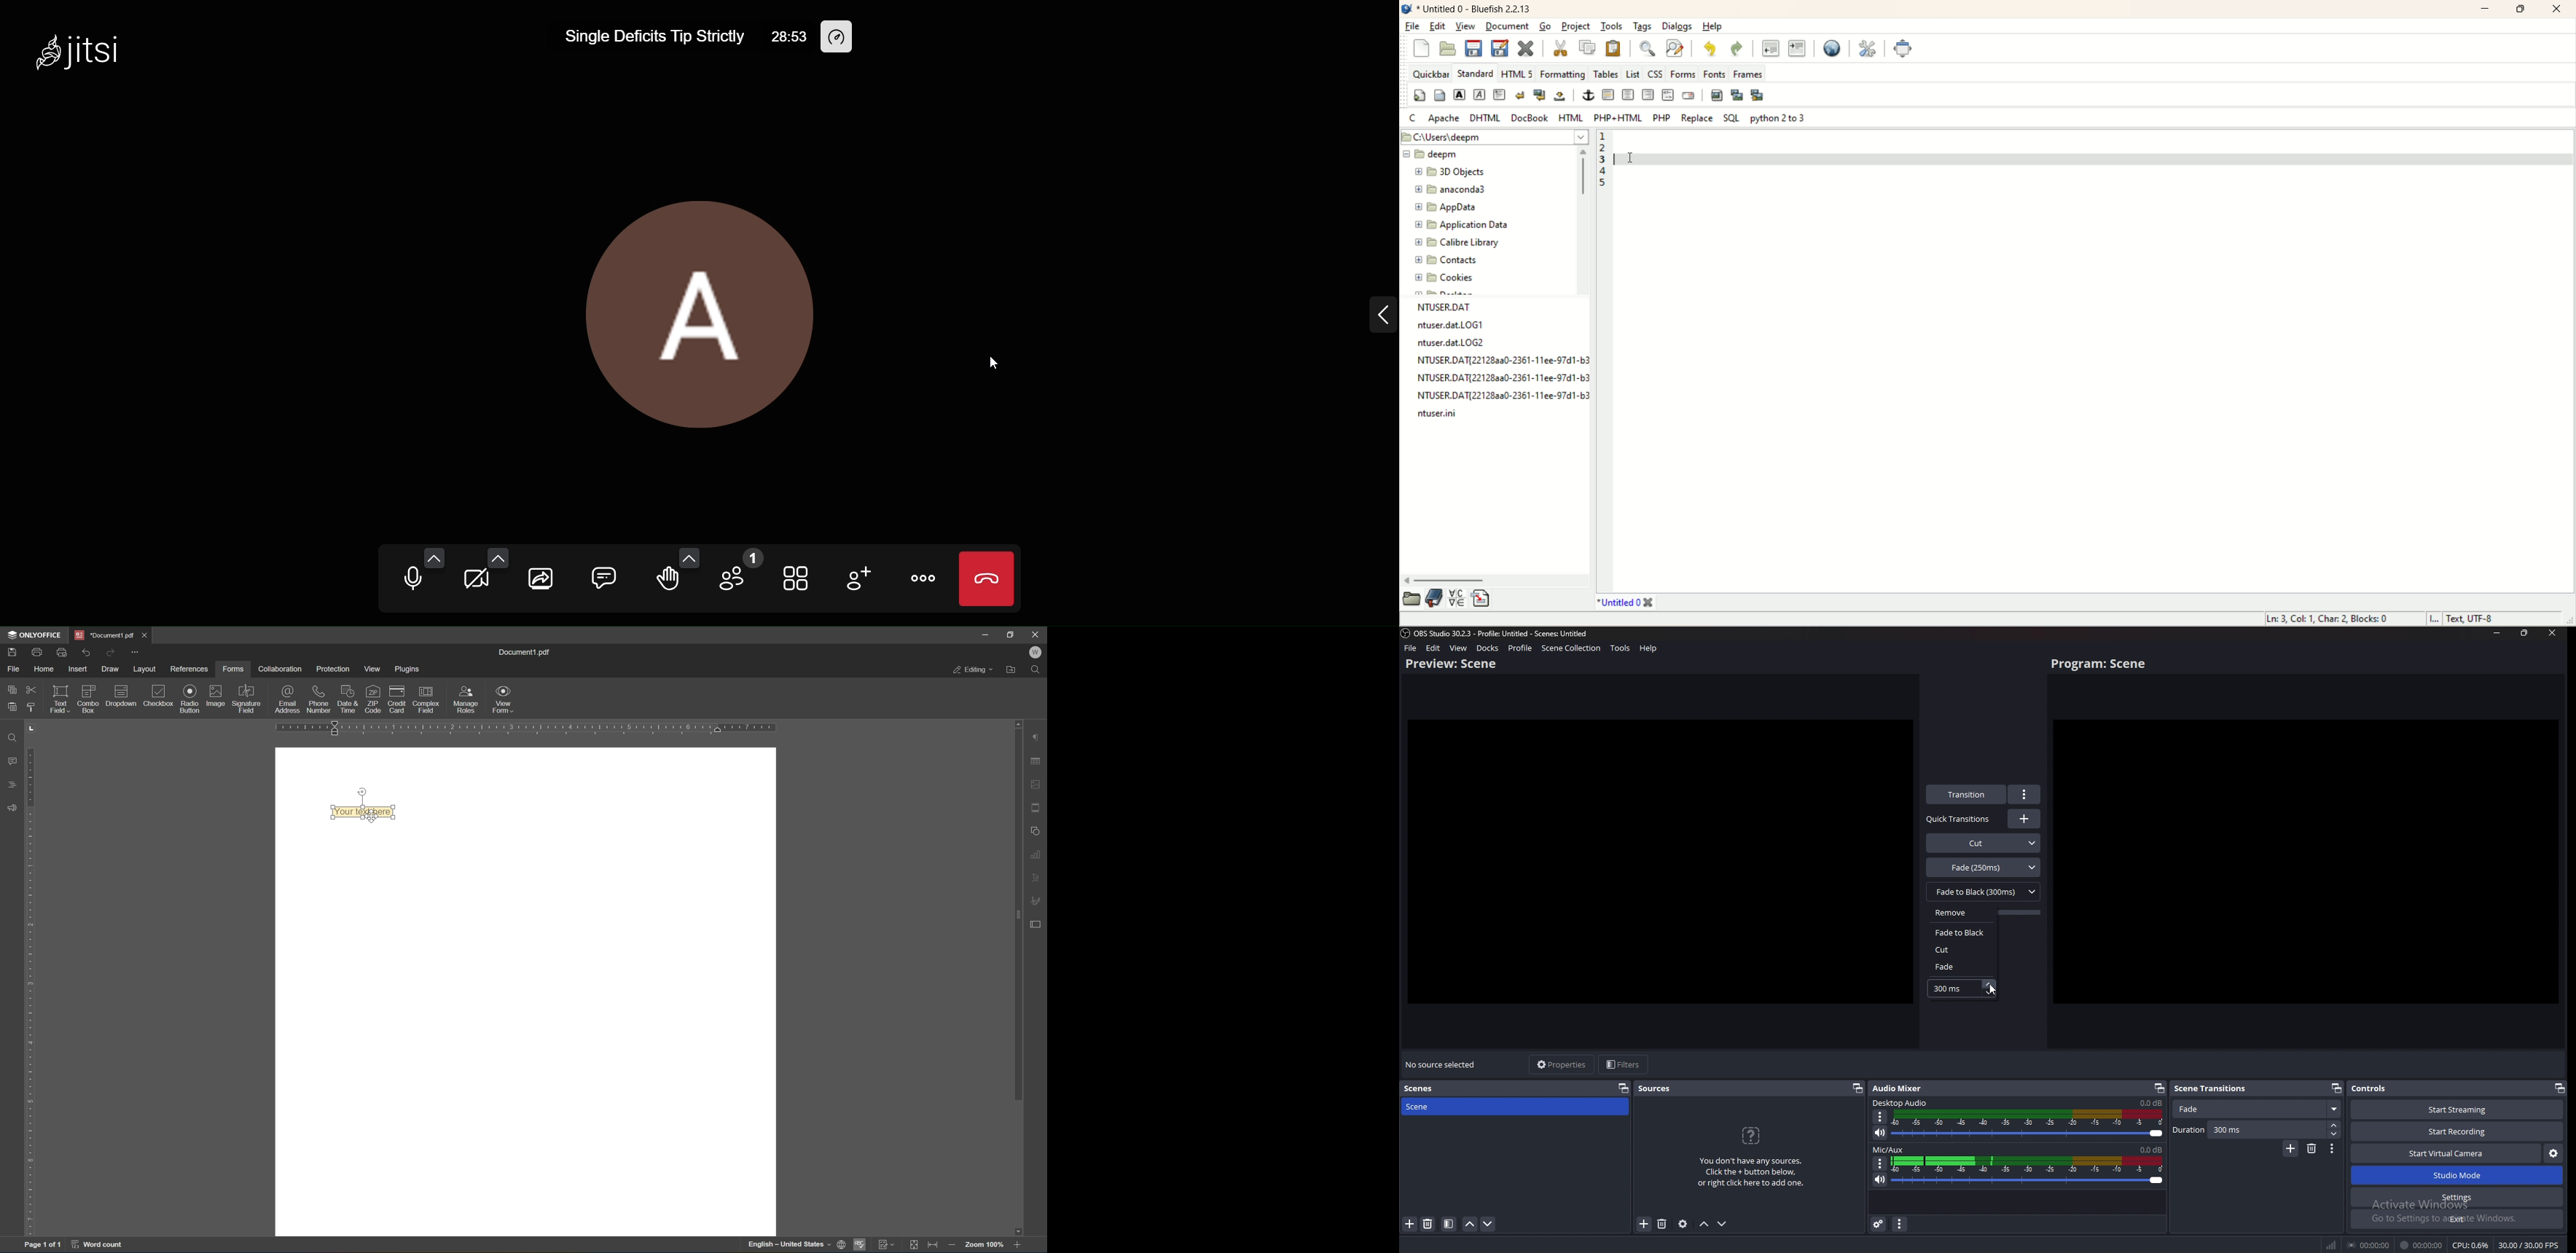 This screenshot has width=2576, height=1260. What do you see at coordinates (1433, 155) in the screenshot?
I see `deepm` at bounding box center [1433, 155].